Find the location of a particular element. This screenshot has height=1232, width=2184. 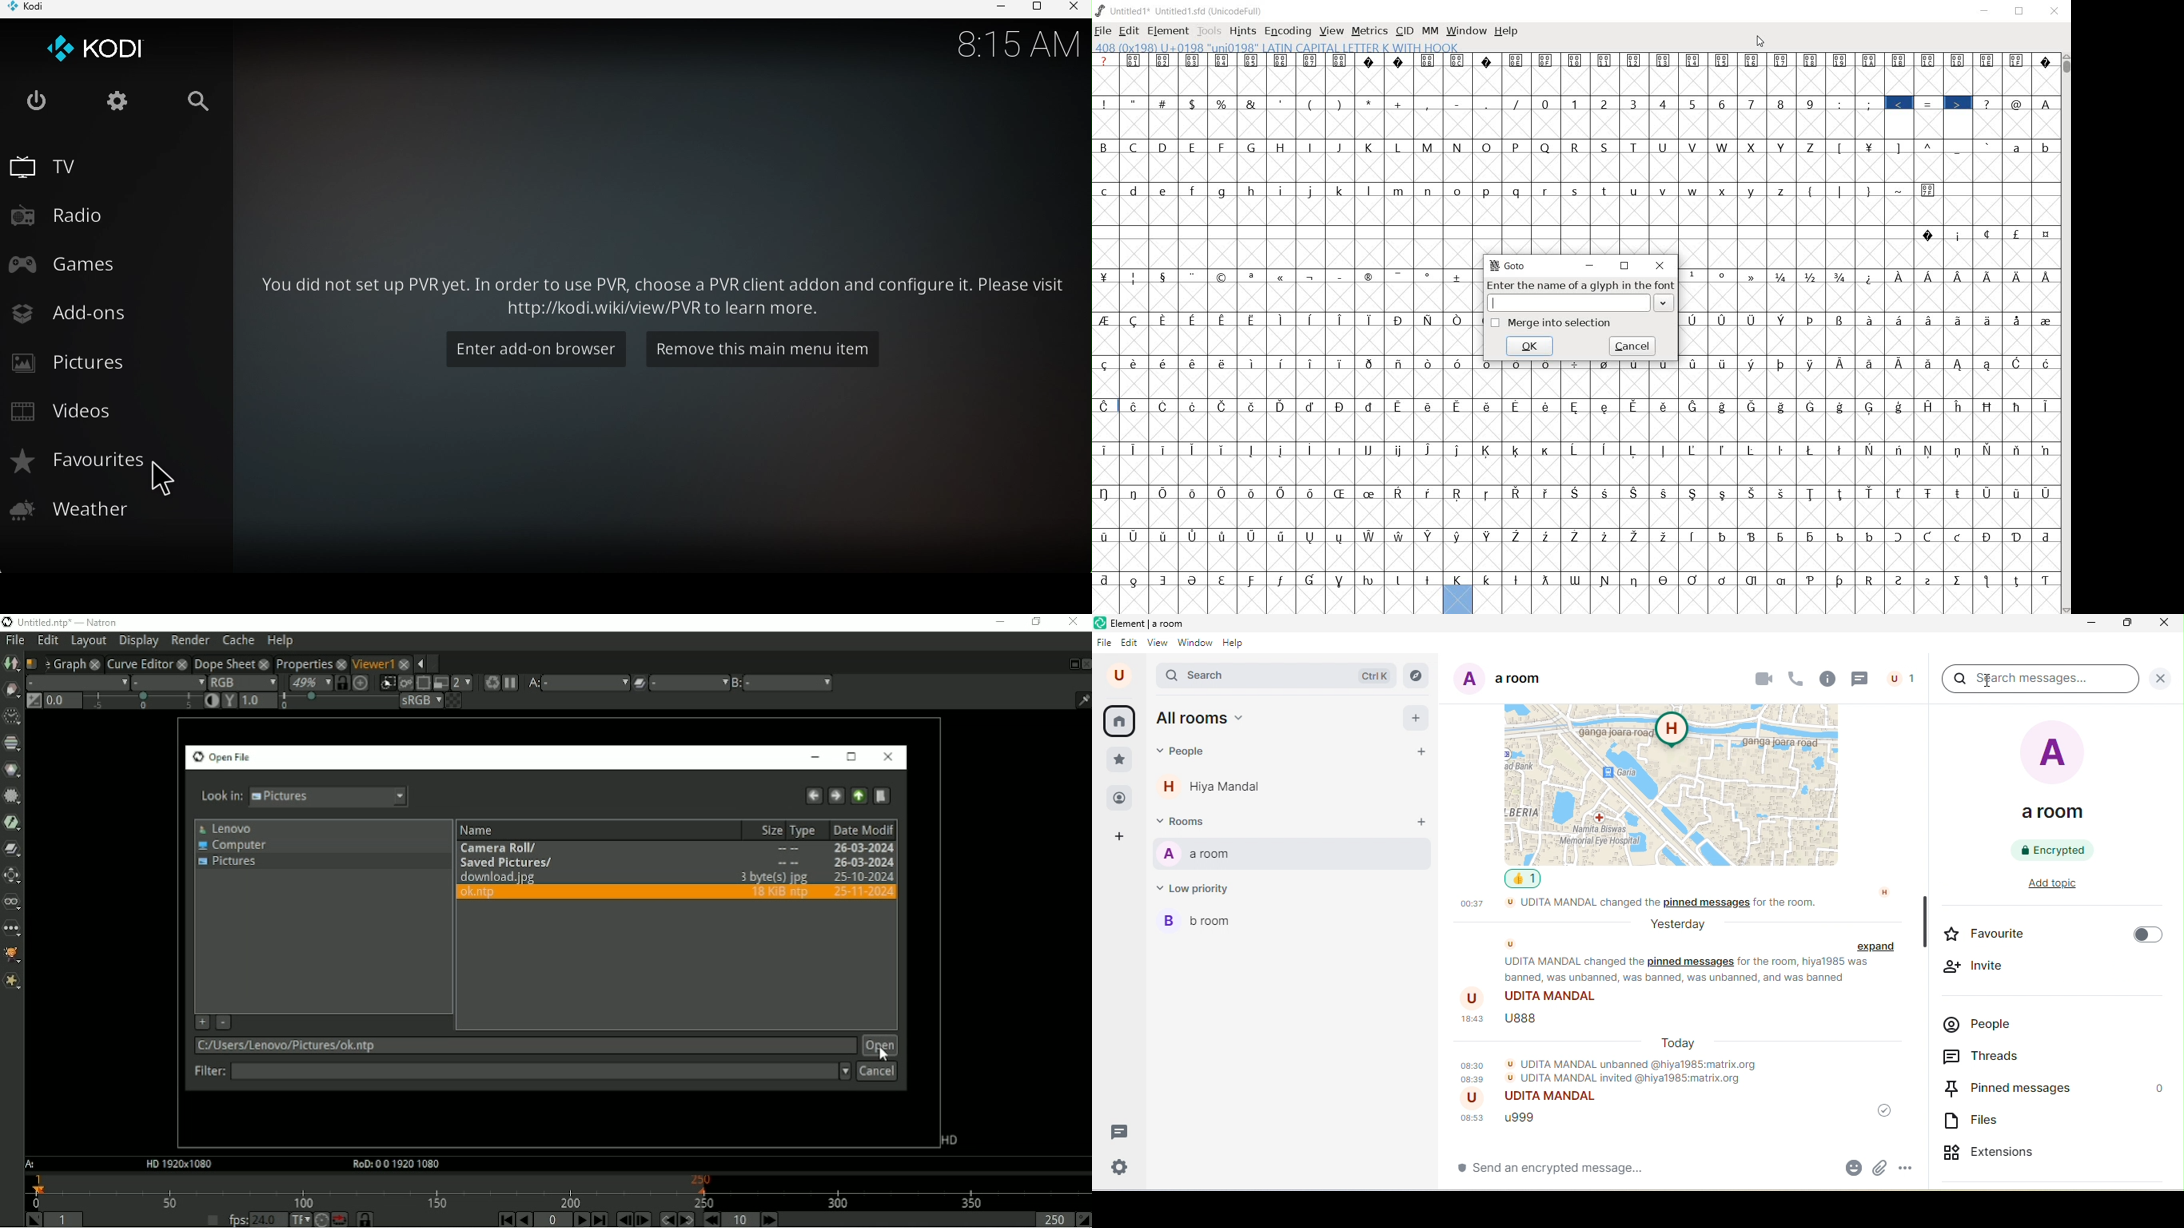

Favourites is located at coordinates (102, 462).